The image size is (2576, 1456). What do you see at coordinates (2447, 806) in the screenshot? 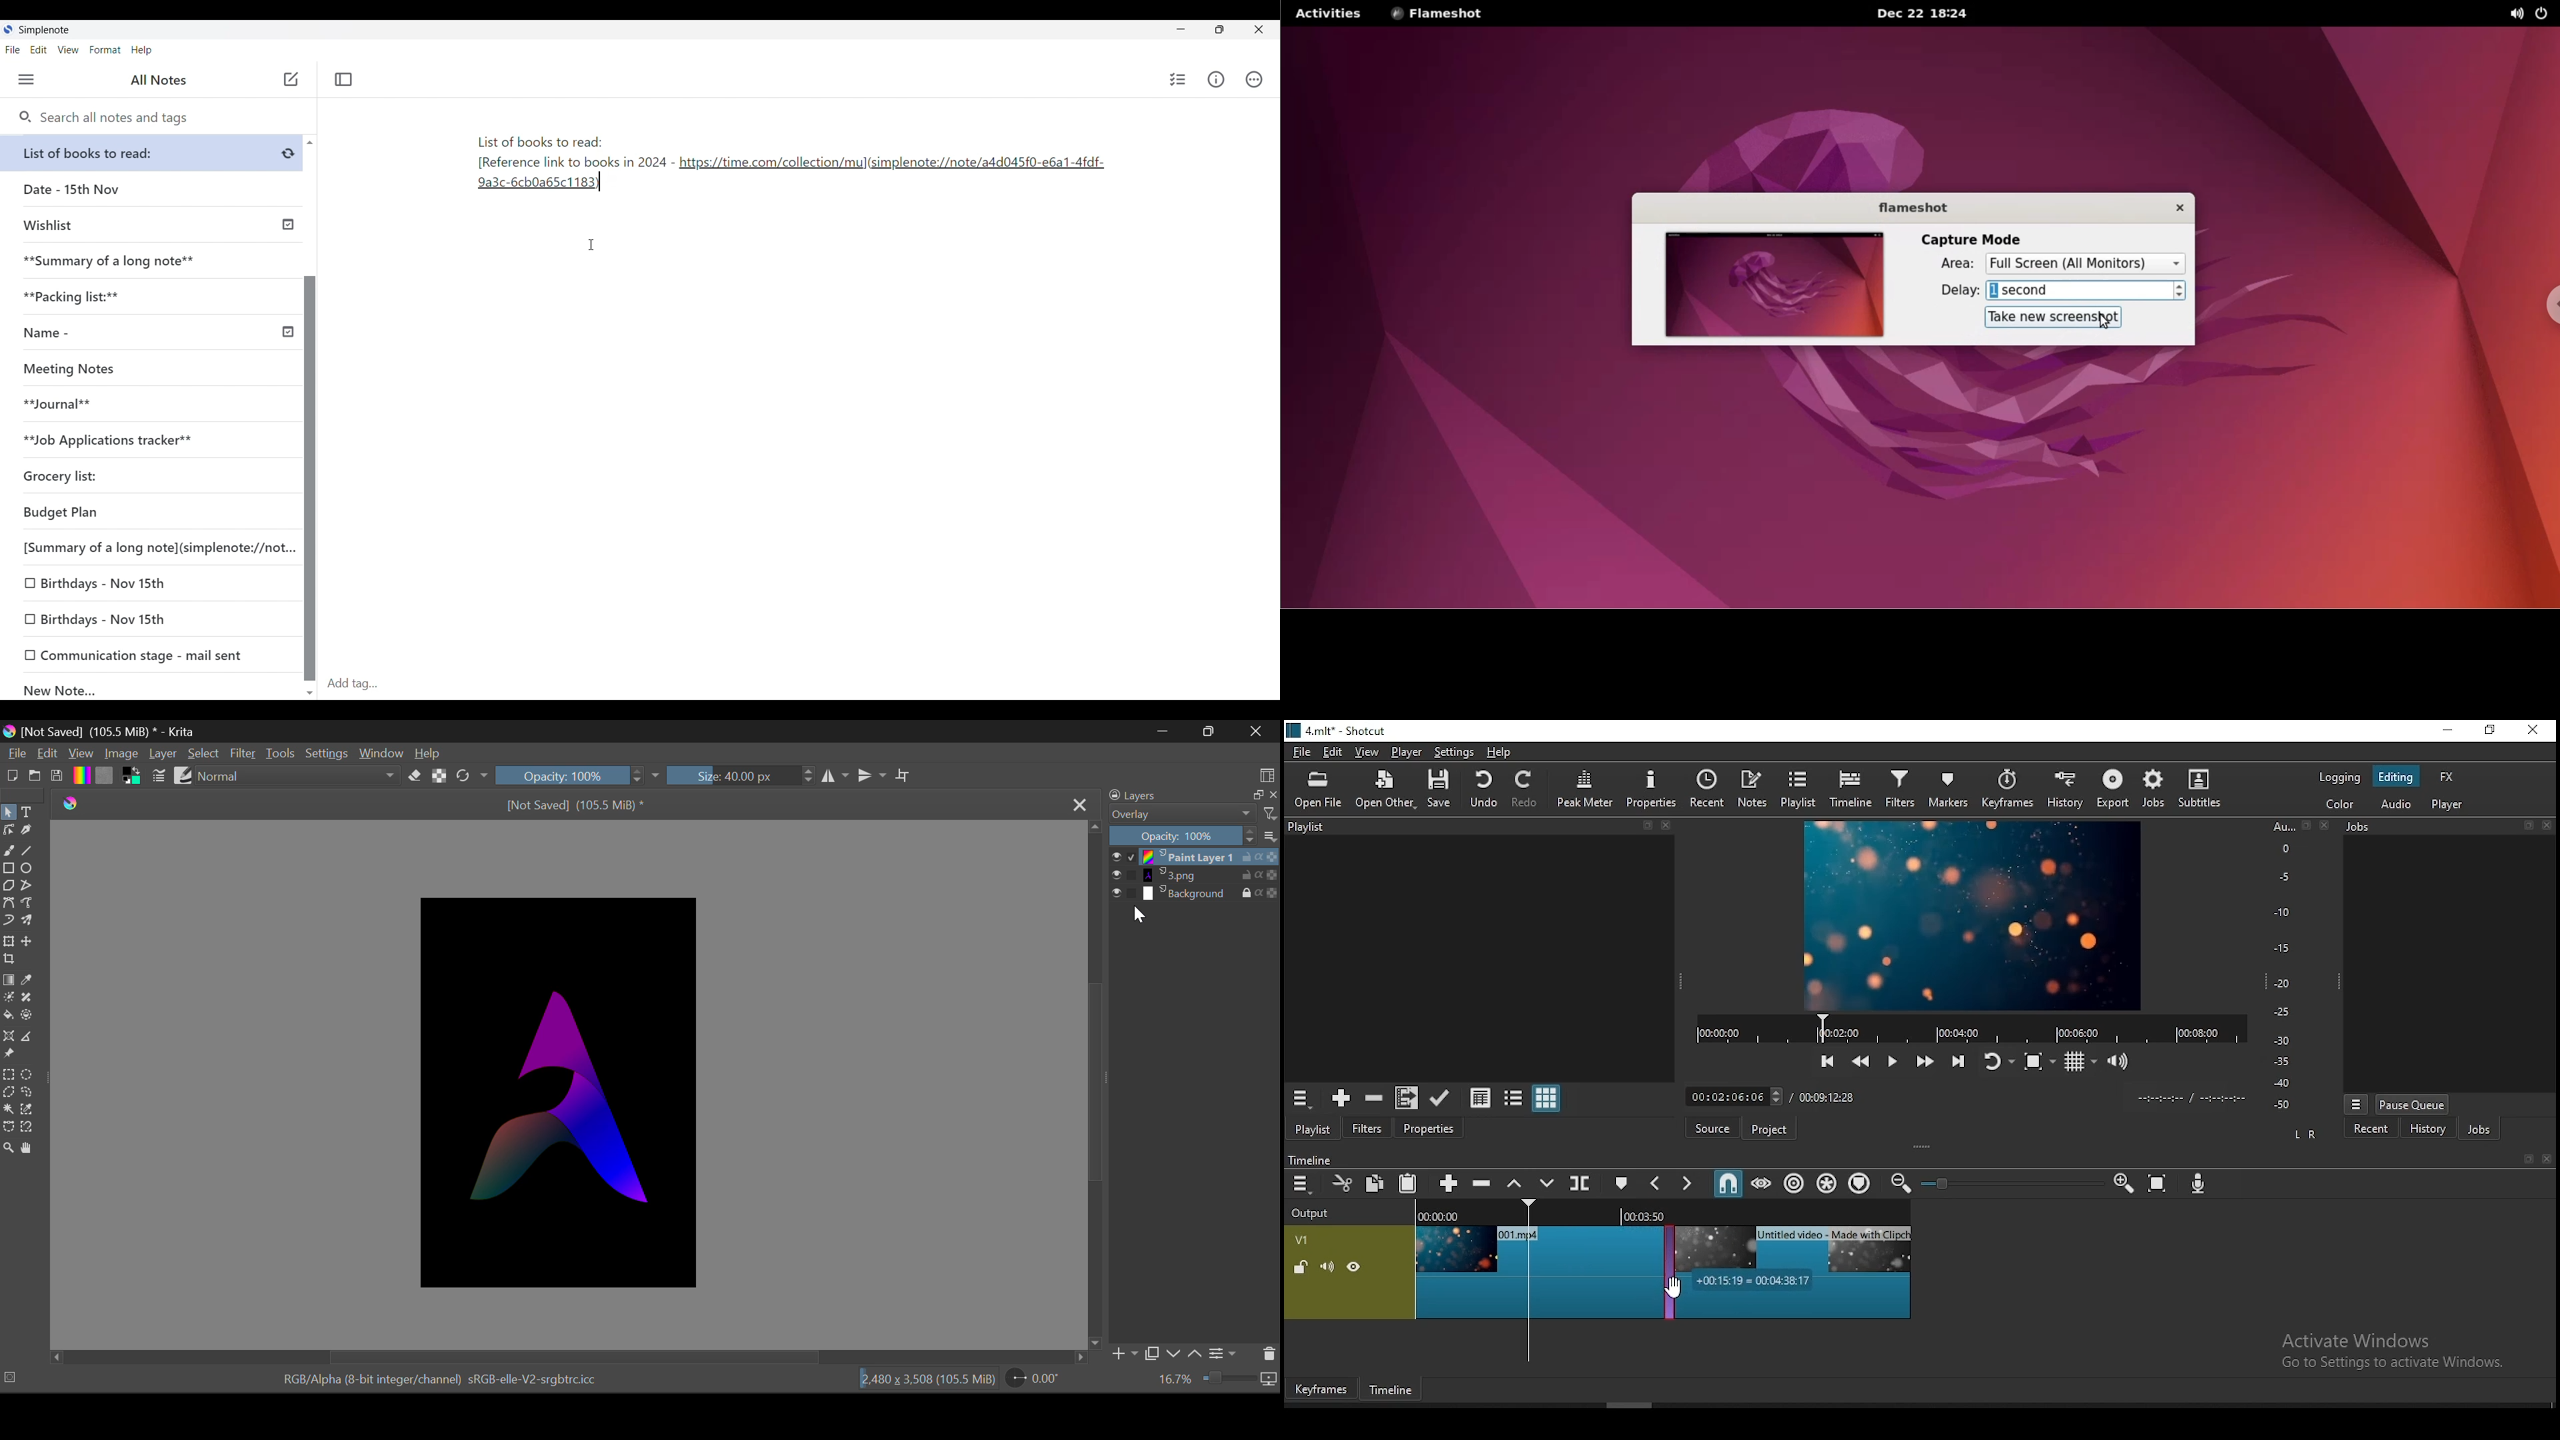
I see `player` at bounding box center [2447, 806].